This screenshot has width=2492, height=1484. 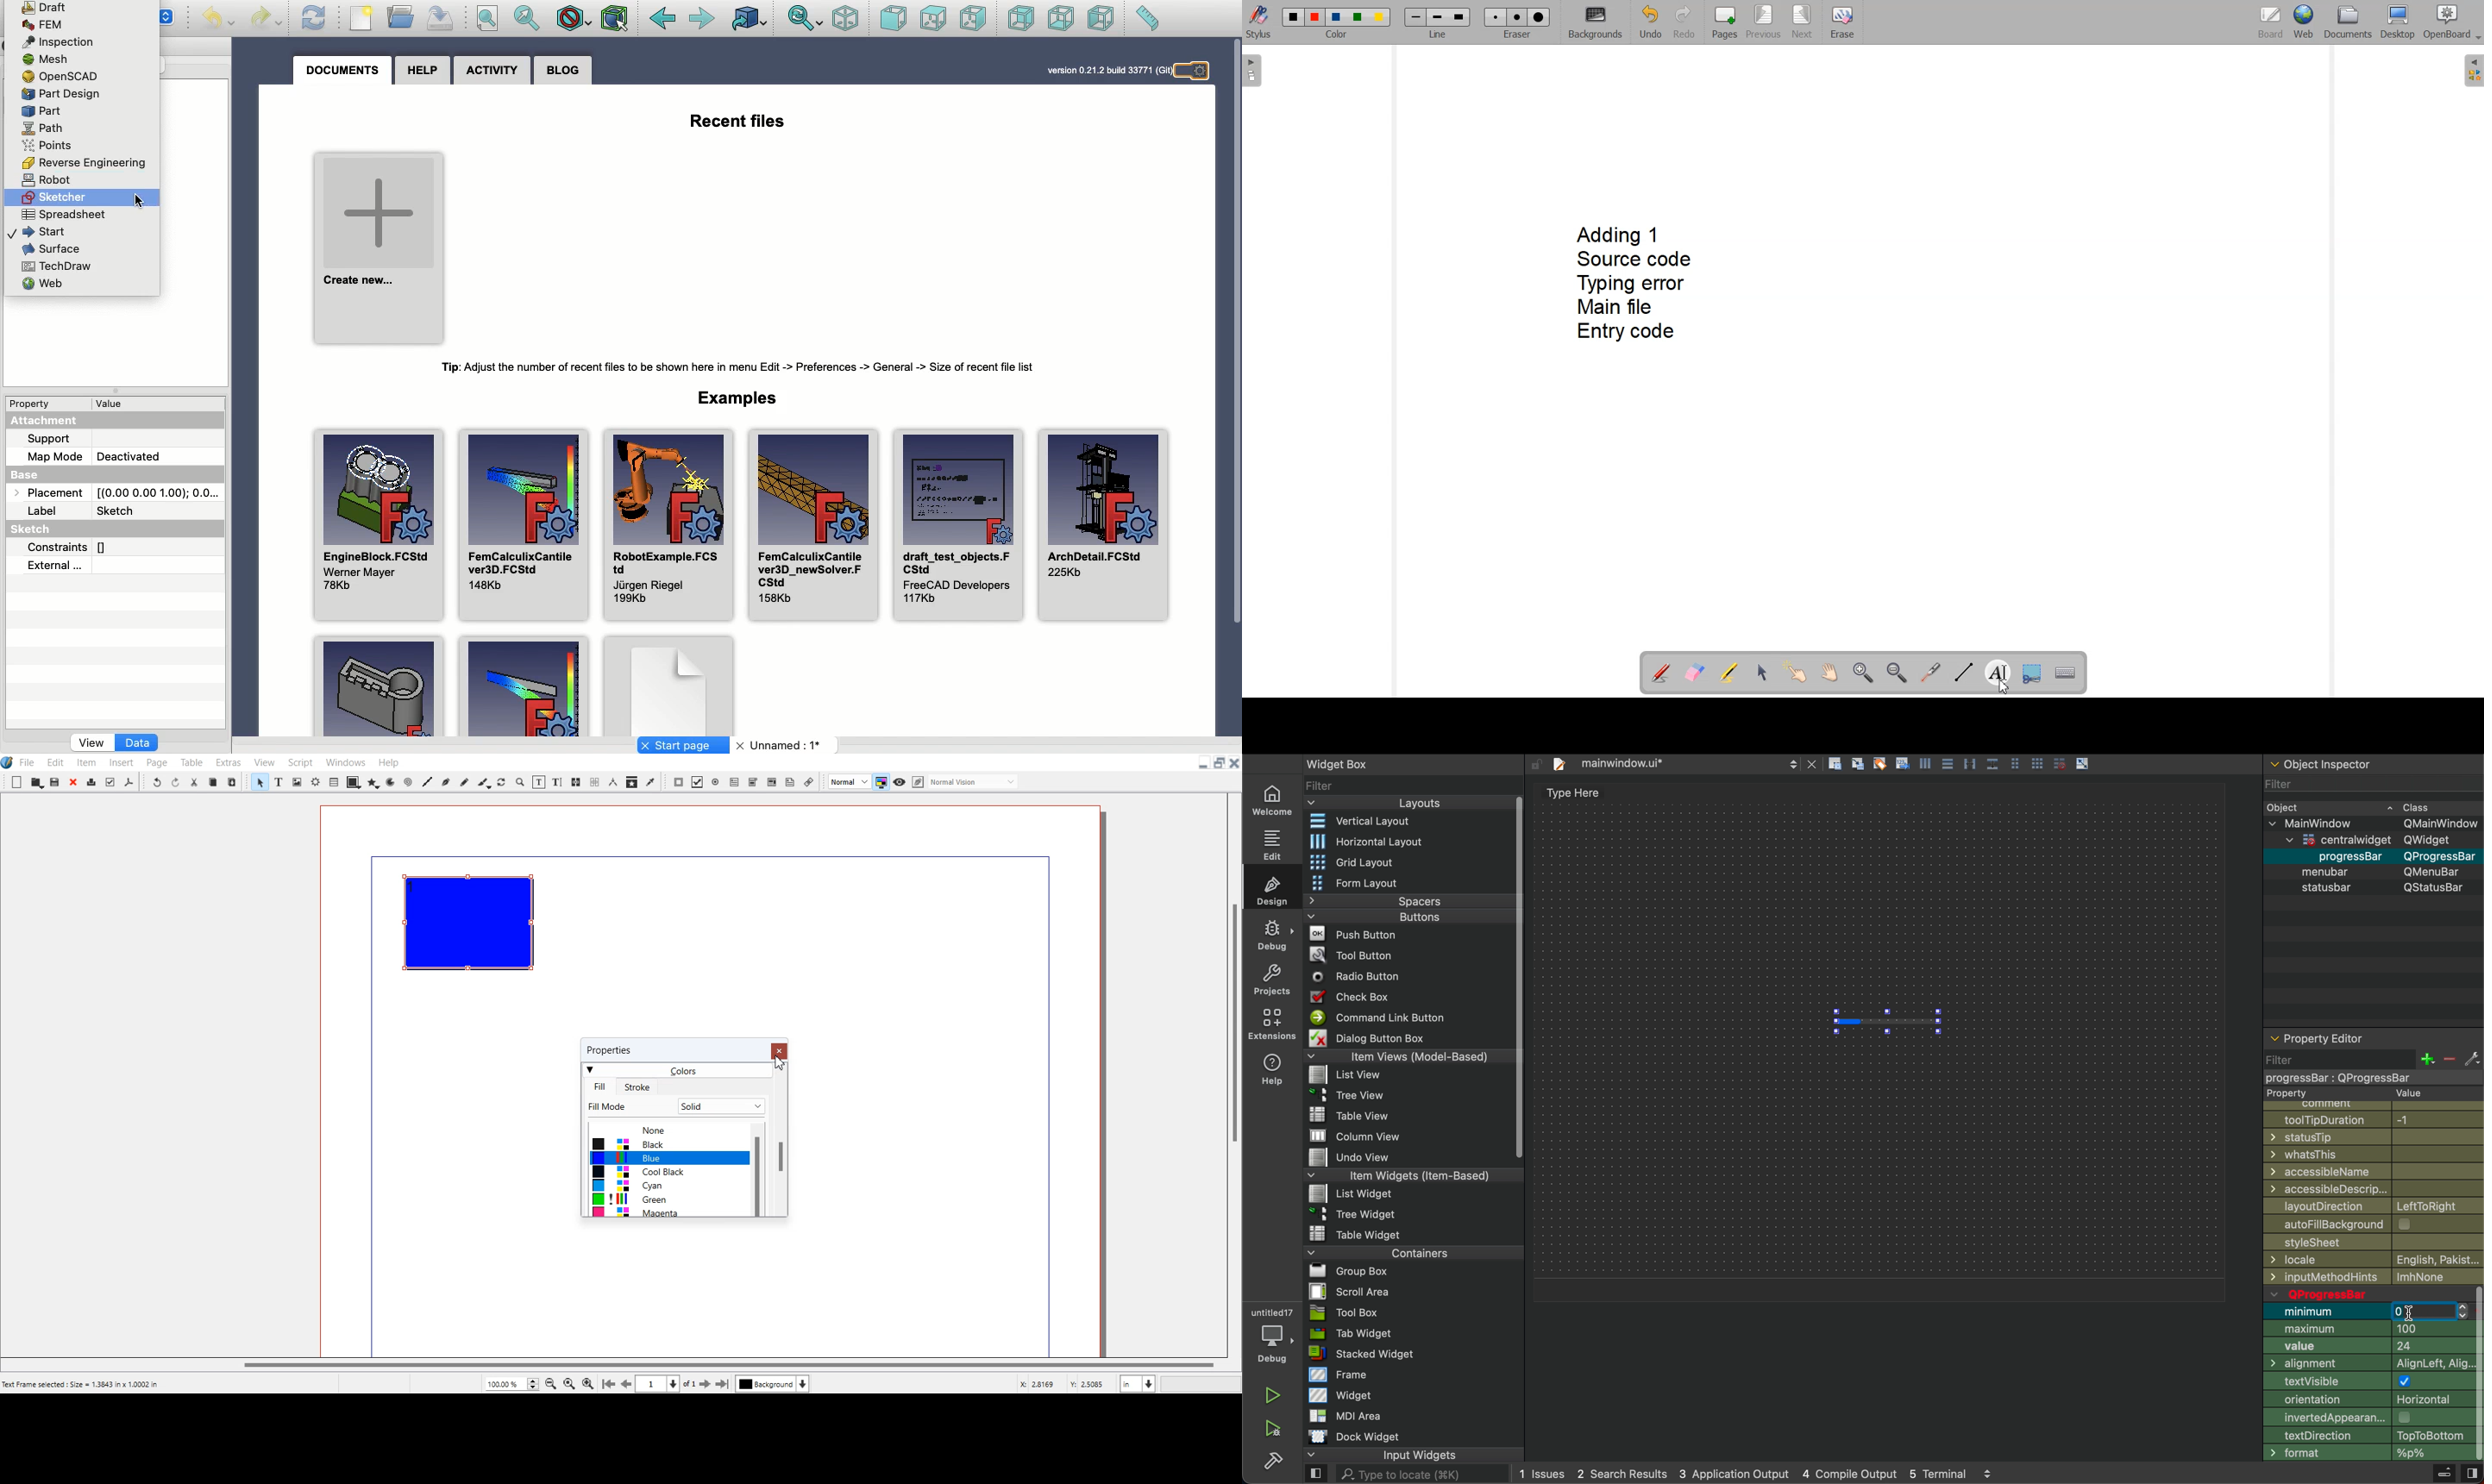 What do you see at coordinates (48, 439) in the screenshot?
I see `Support` at bounding box center [48, 439].